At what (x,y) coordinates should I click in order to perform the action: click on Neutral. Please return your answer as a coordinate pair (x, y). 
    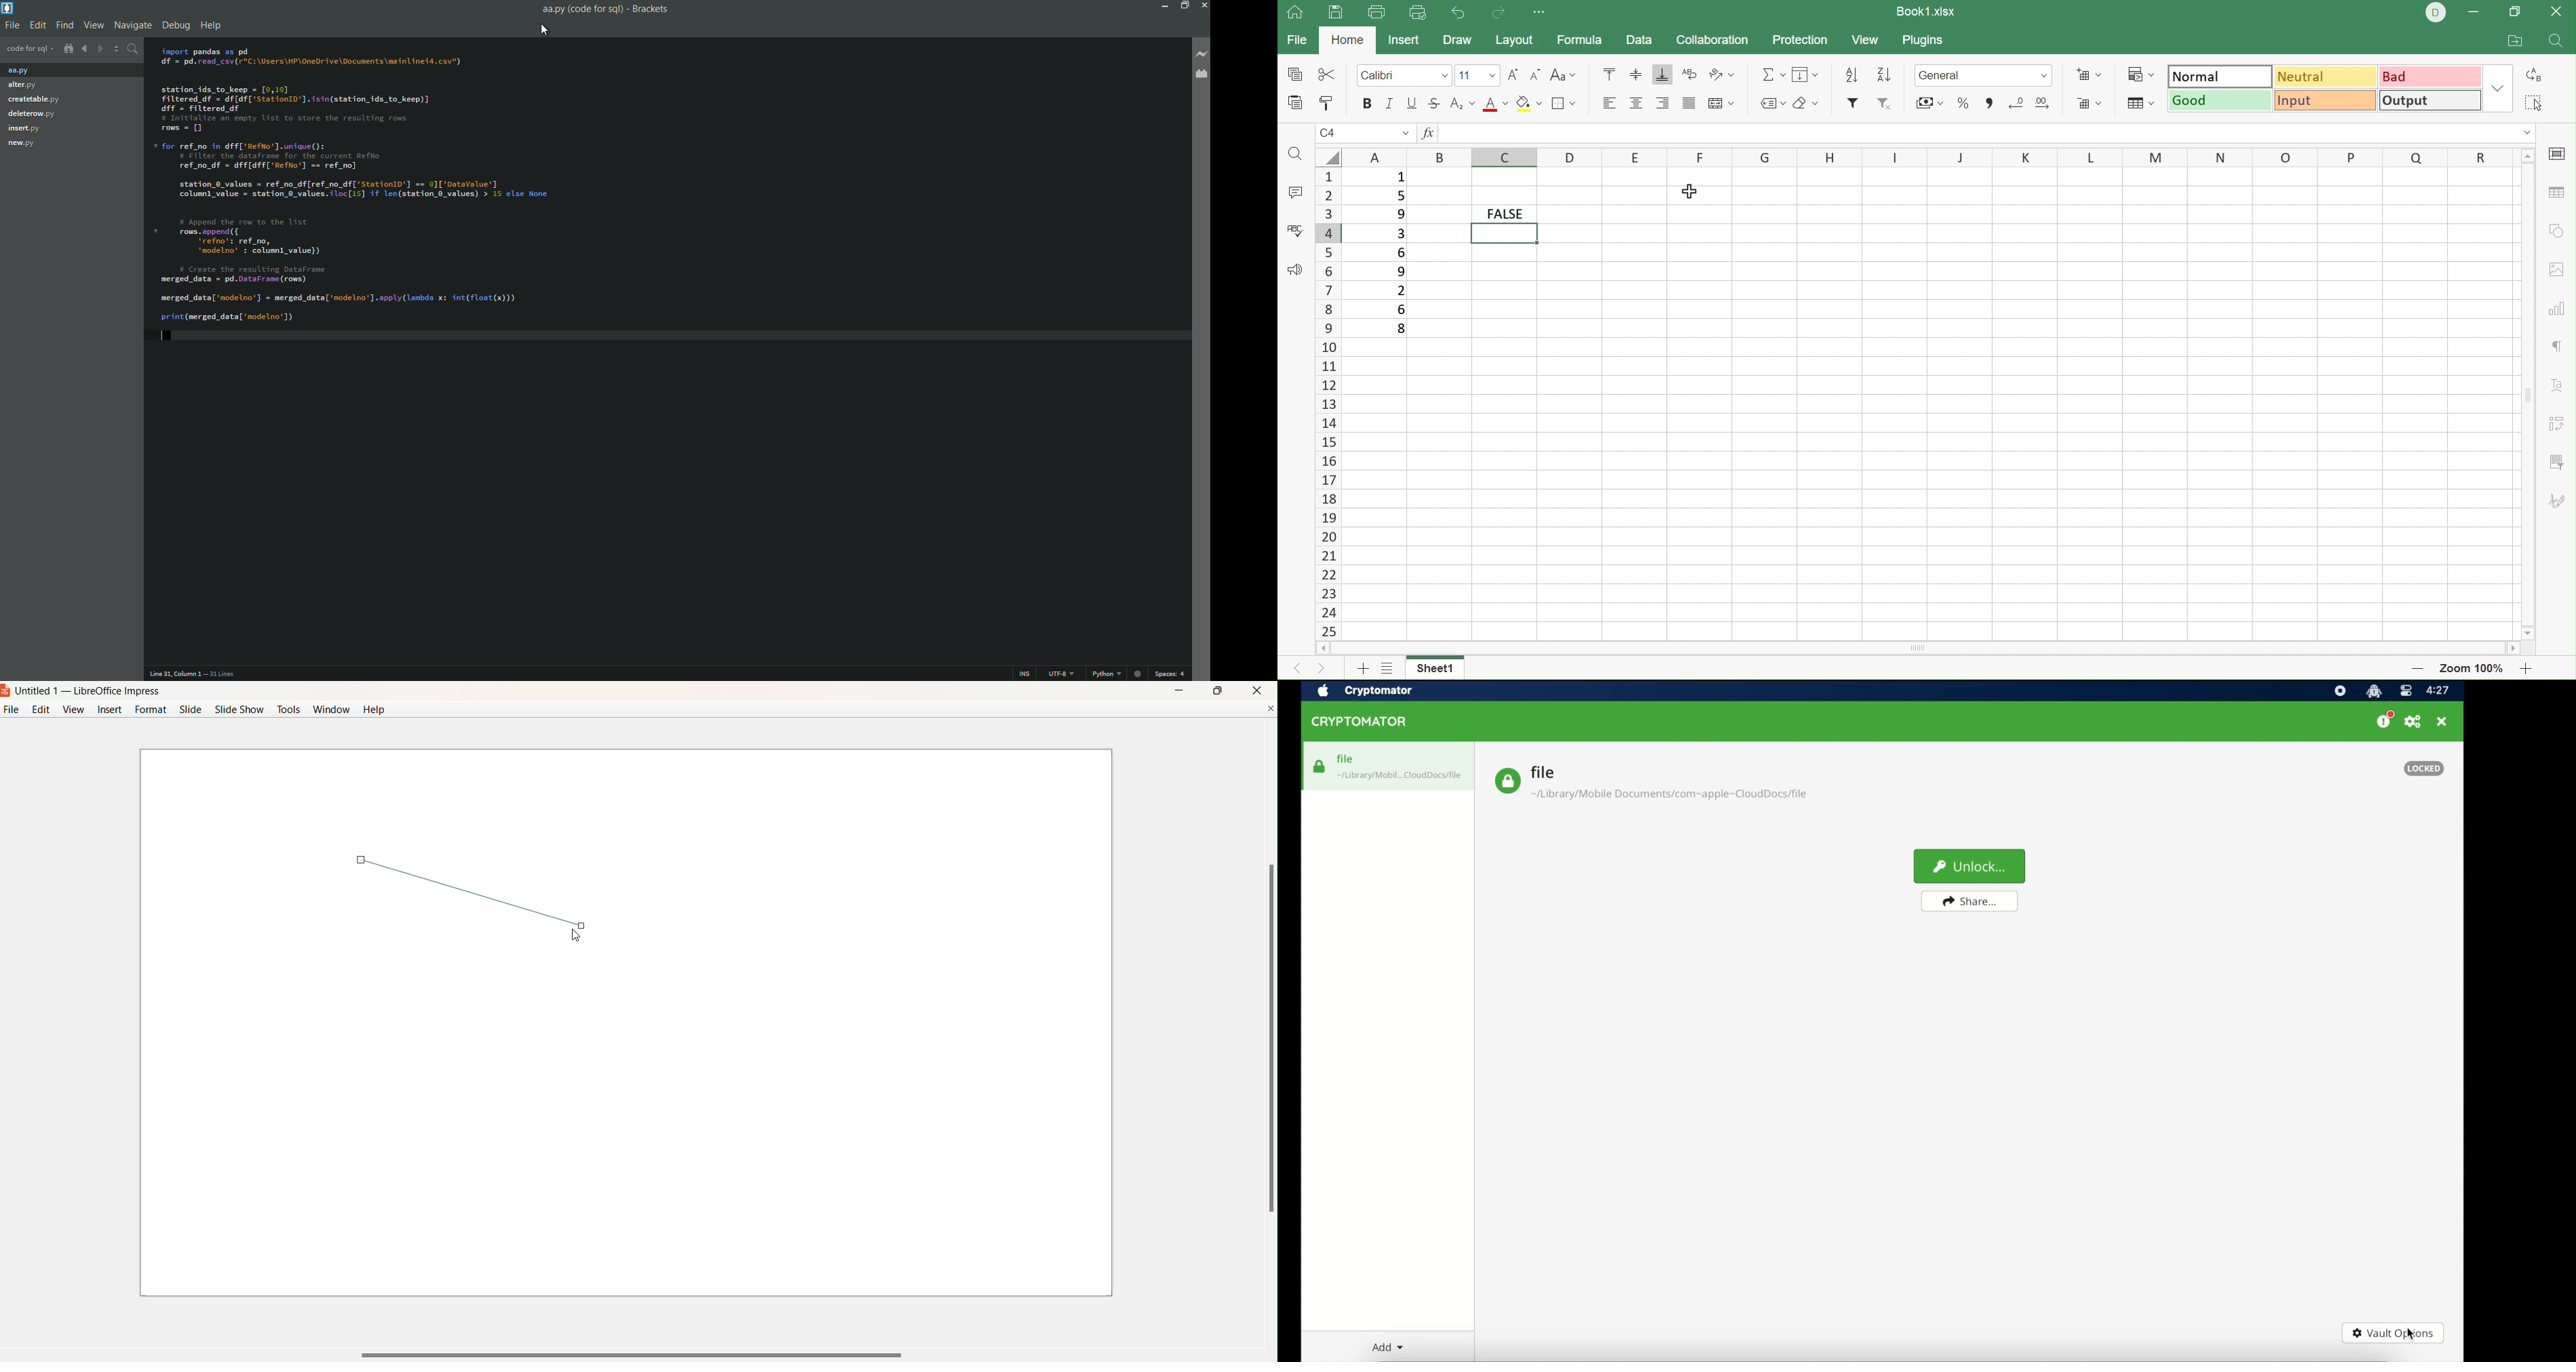
    Looking at the image, I should click on (2328, 75).